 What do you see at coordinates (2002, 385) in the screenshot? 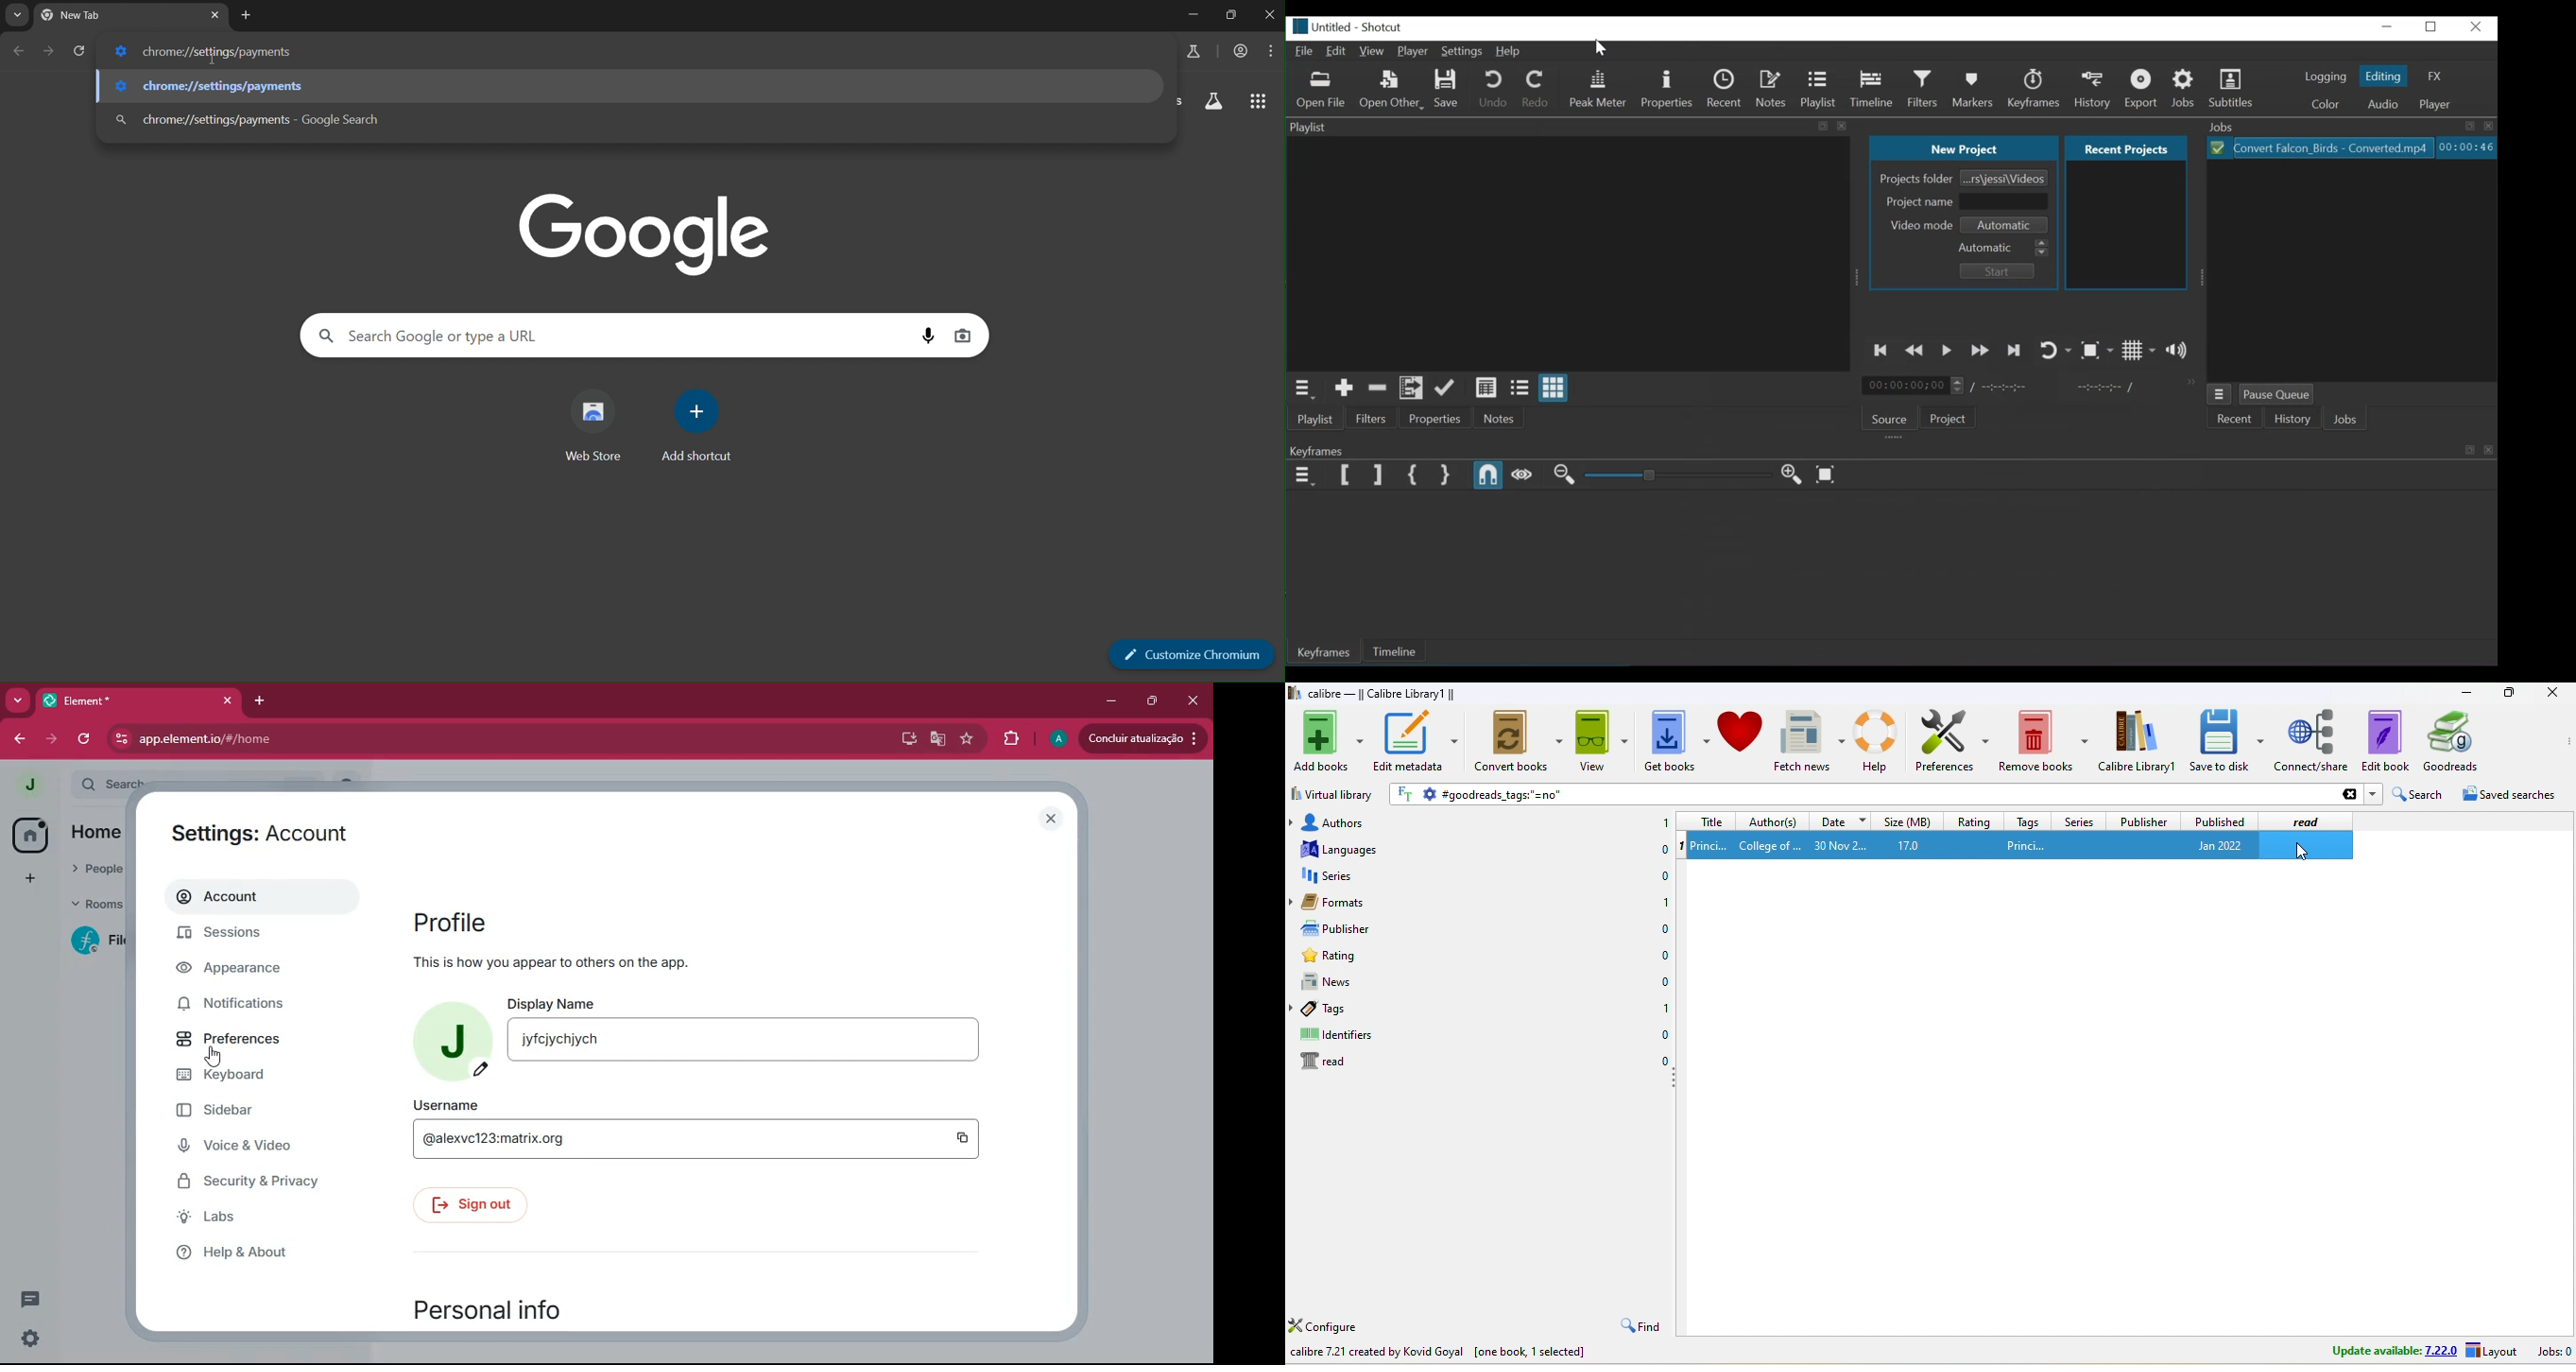
I see `Total Duration` at bounding box center [2002, 385].